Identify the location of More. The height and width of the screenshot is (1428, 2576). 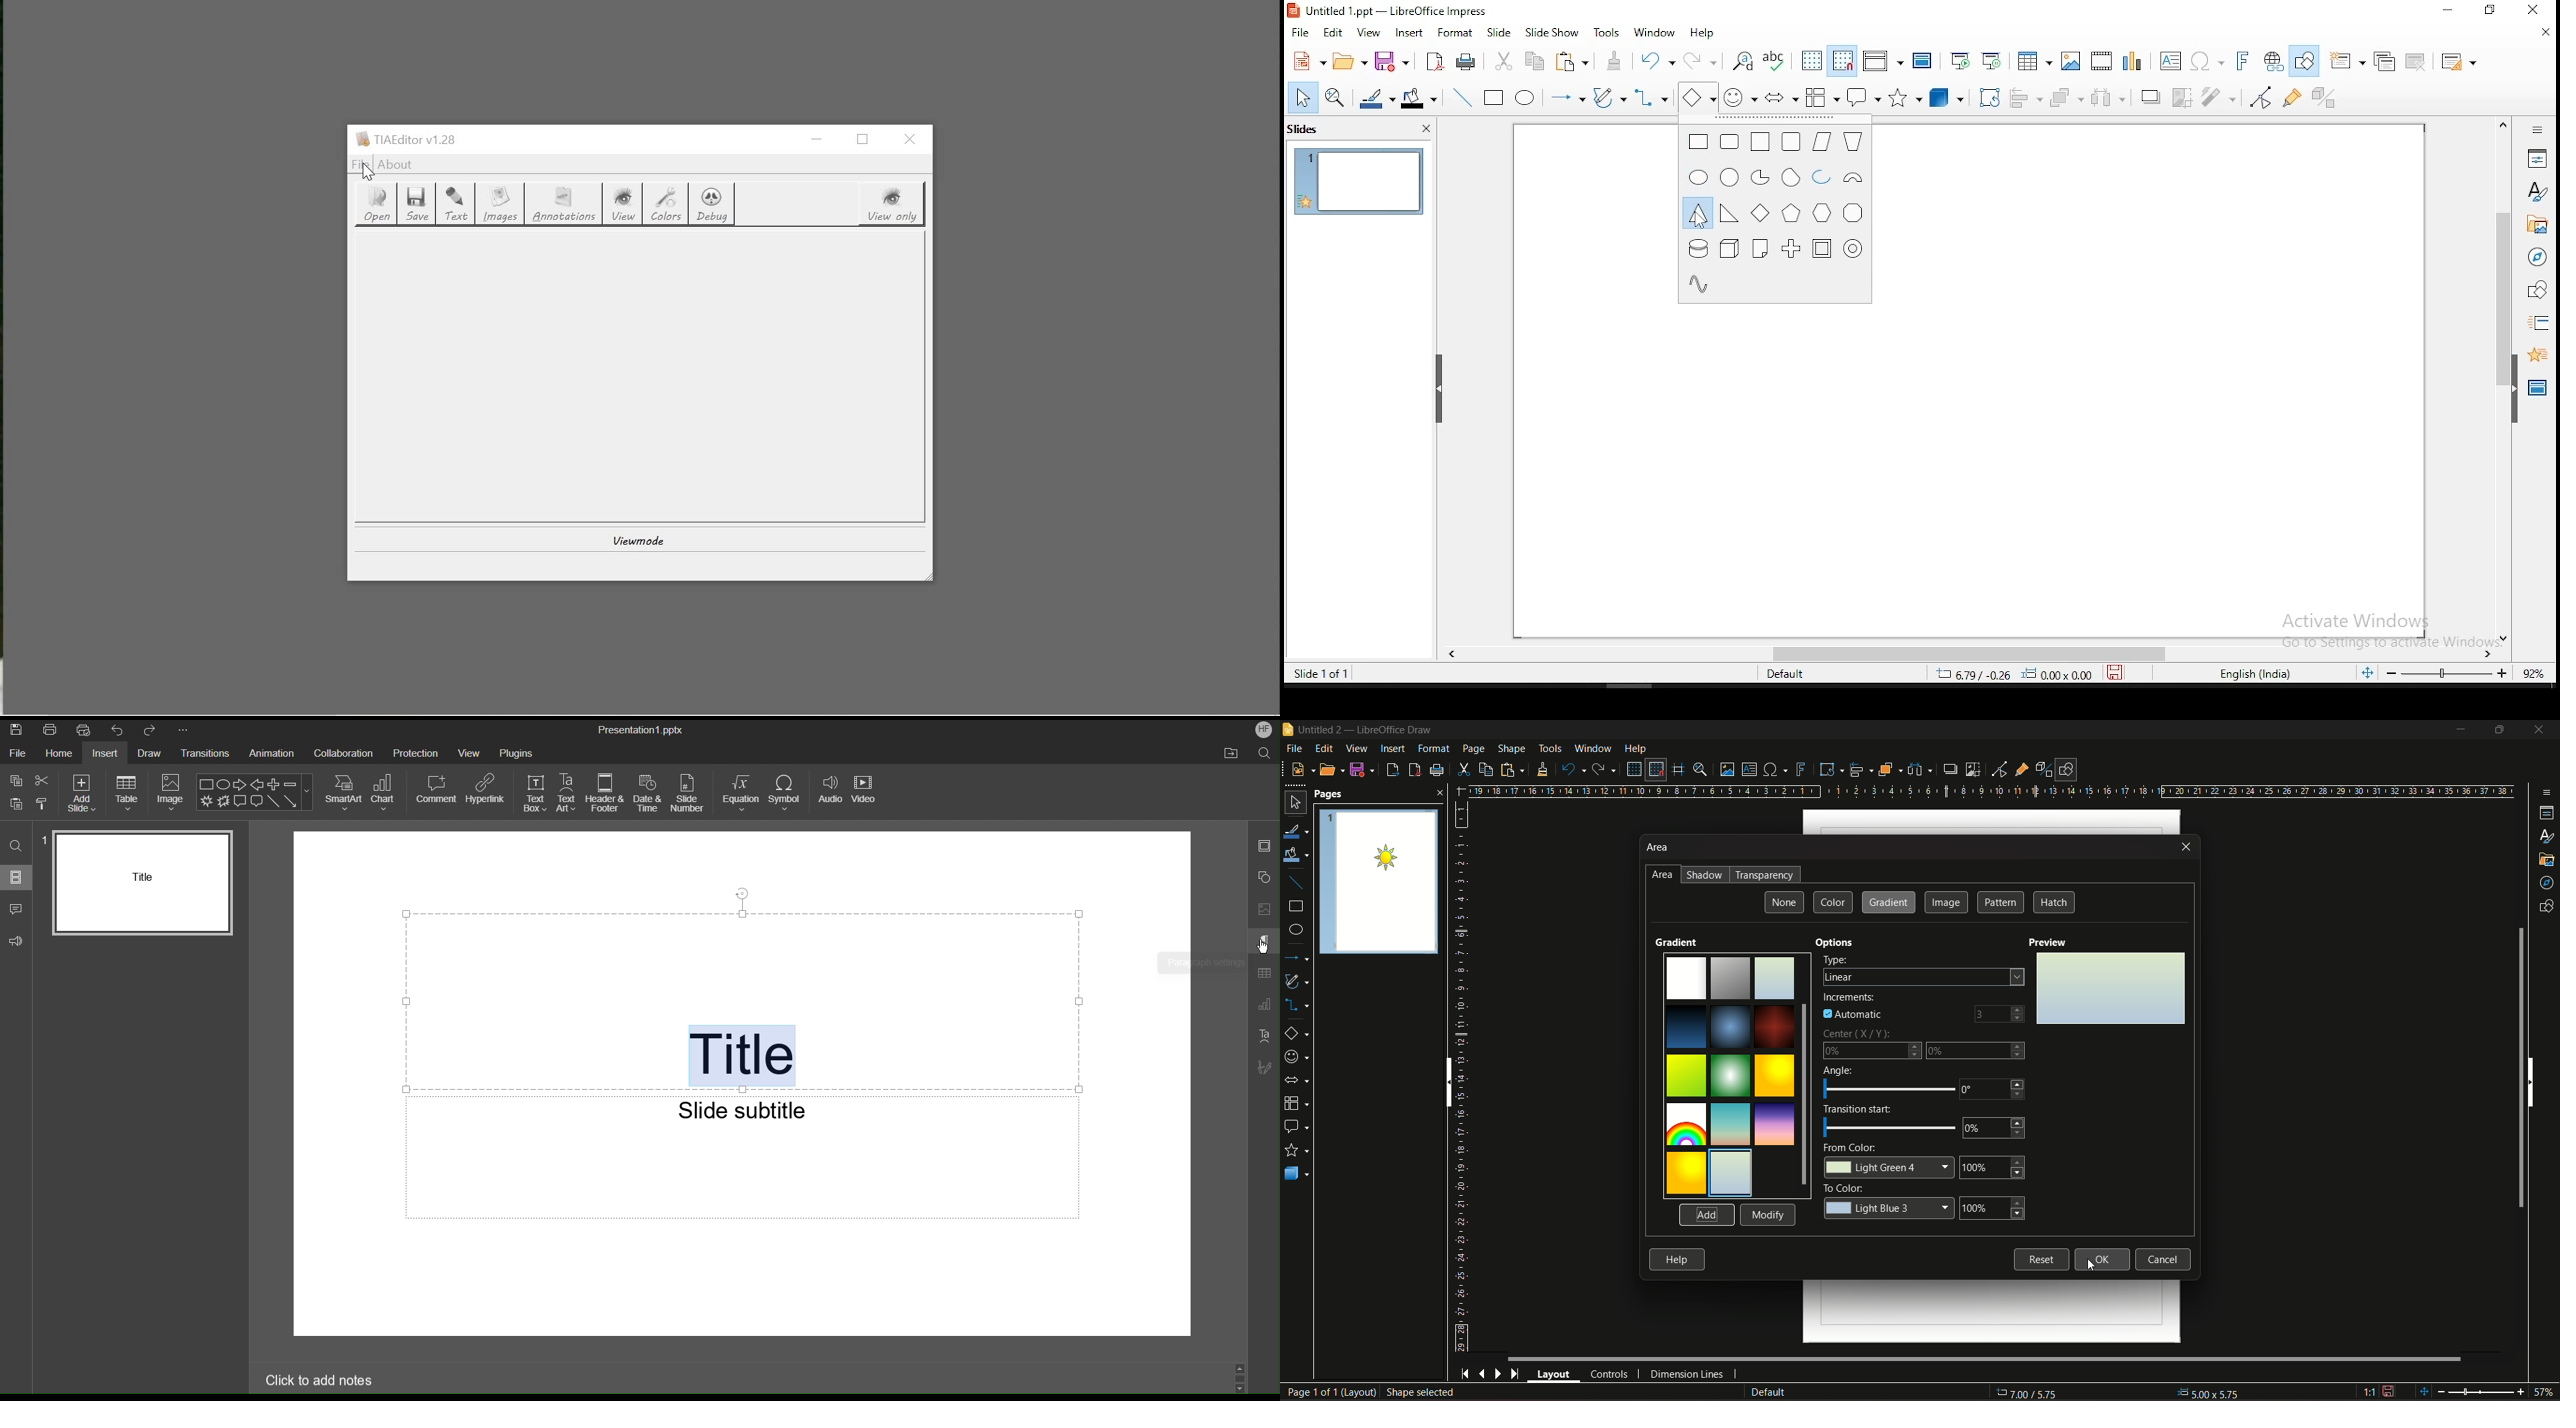
(186, 731).